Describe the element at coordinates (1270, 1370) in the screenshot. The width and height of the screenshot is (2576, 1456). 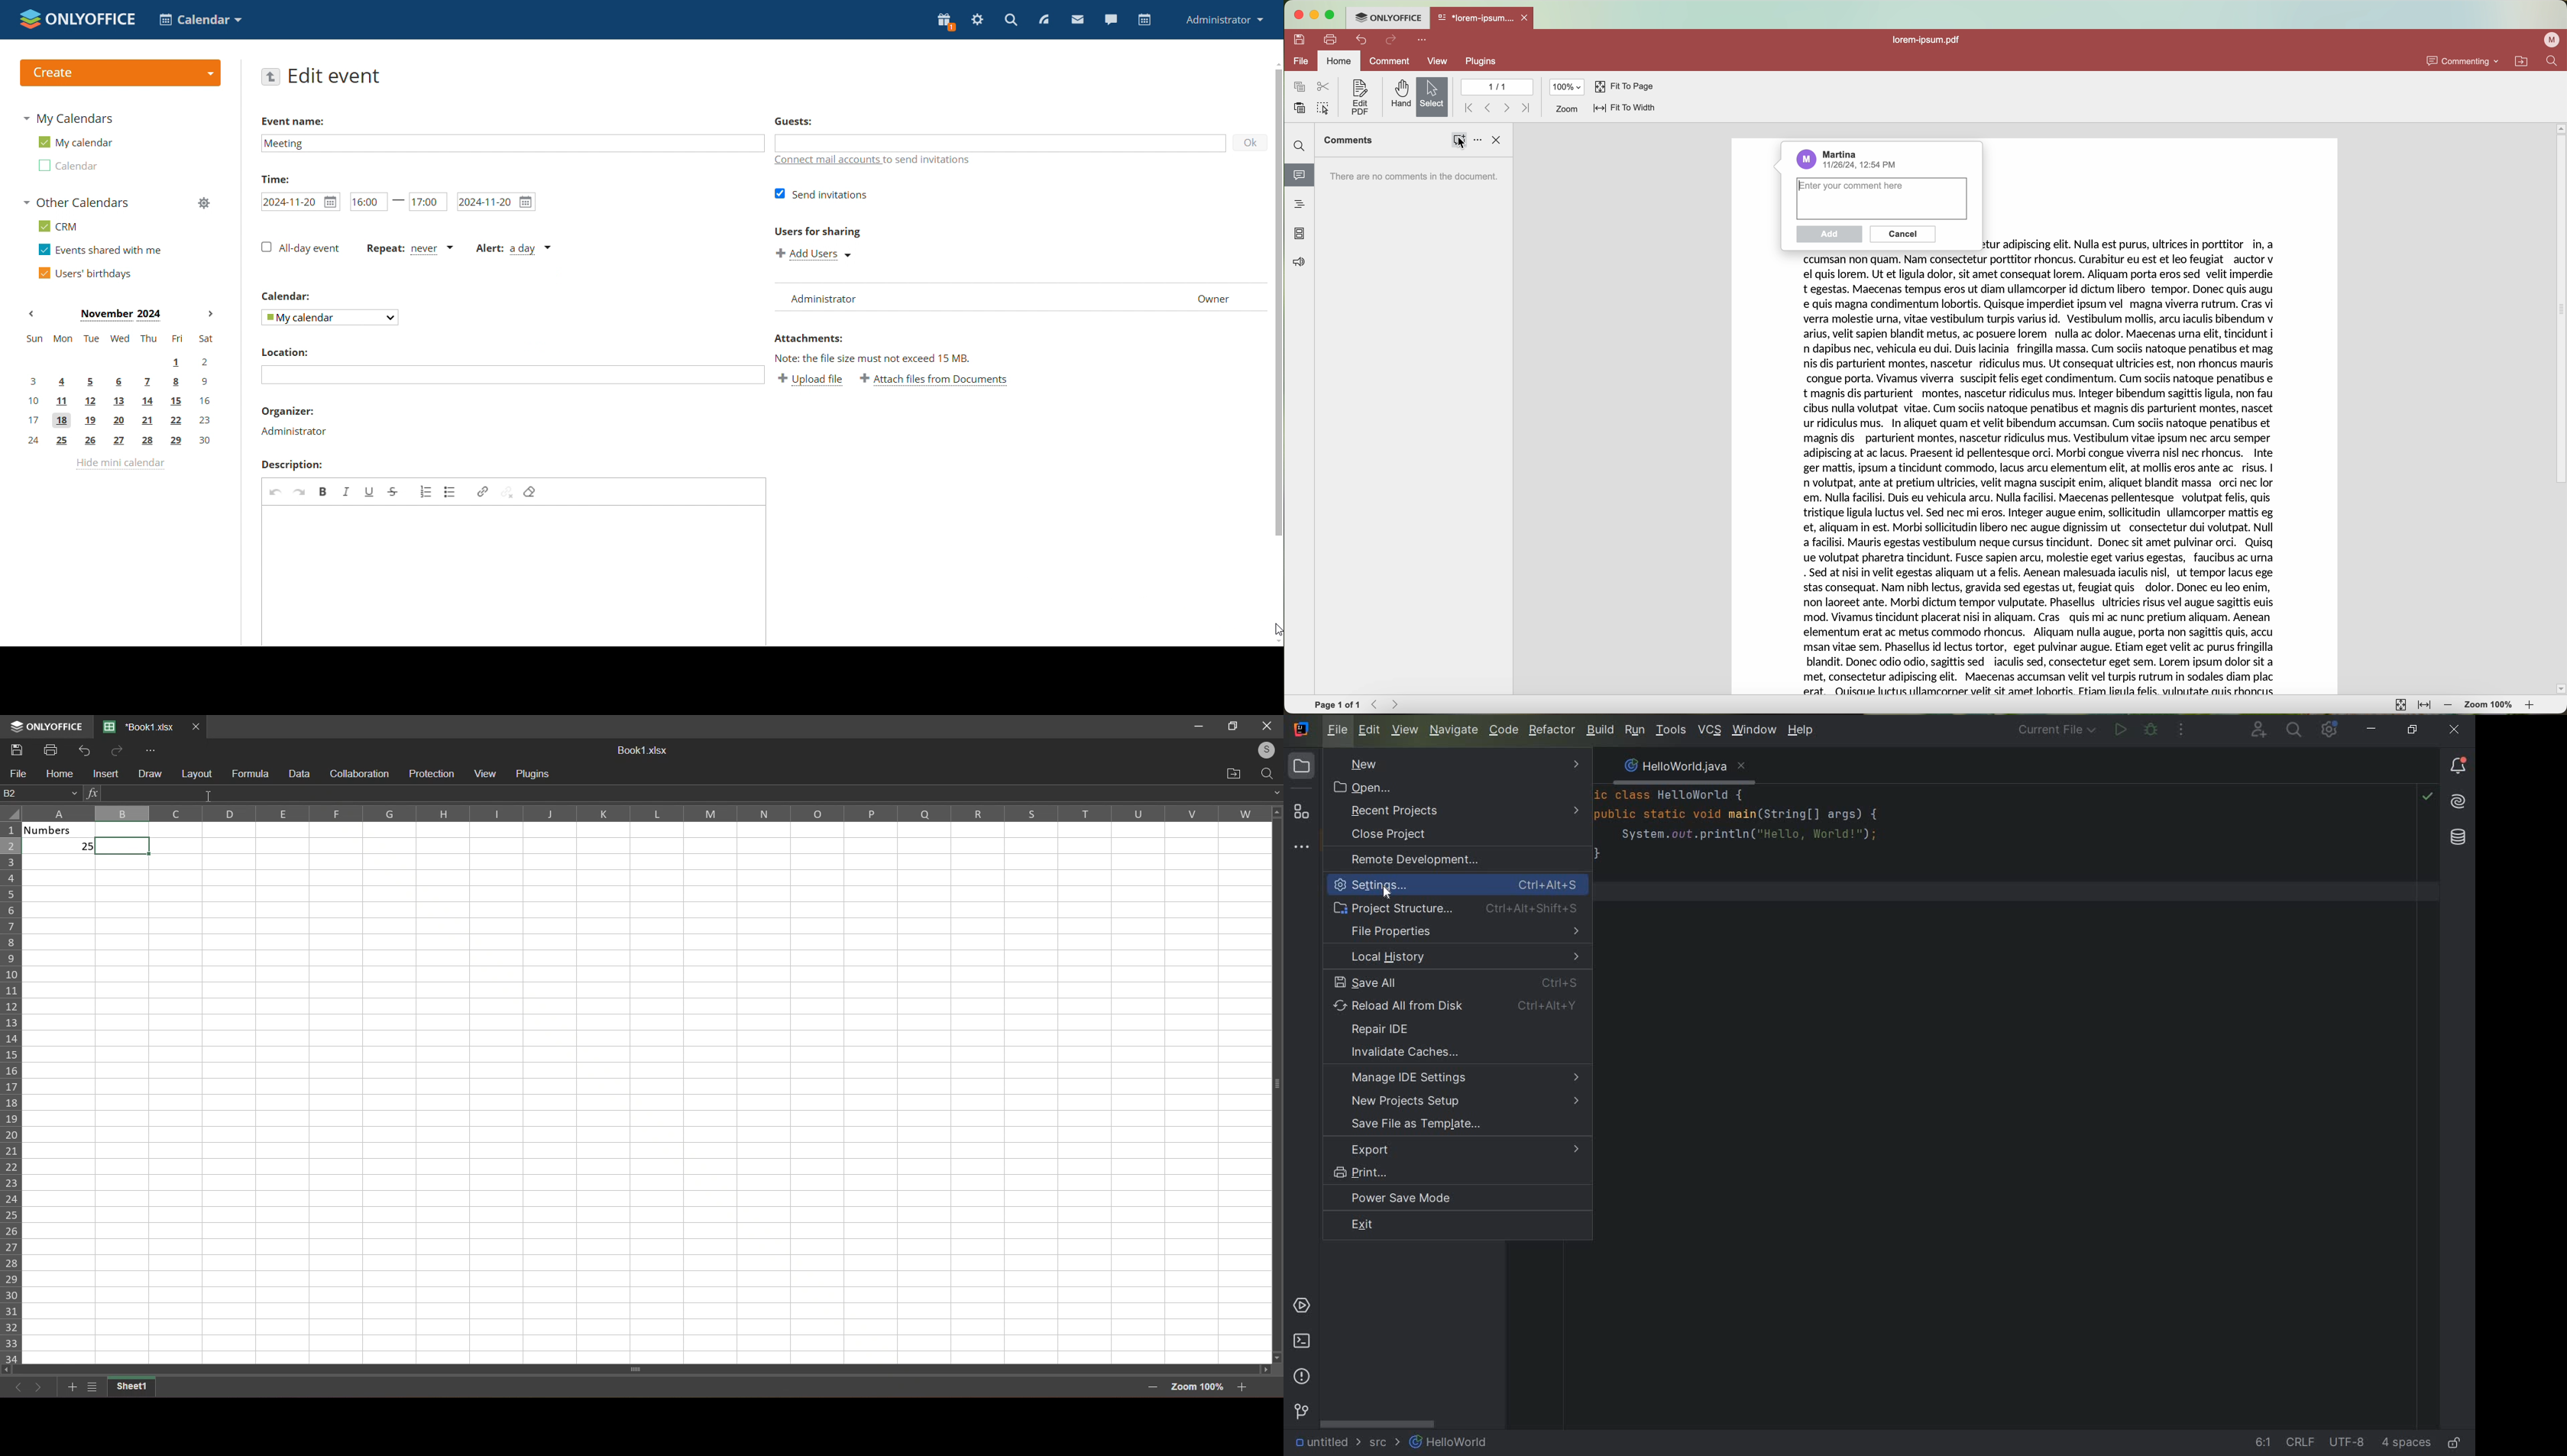
I see `scroll right` at that location.